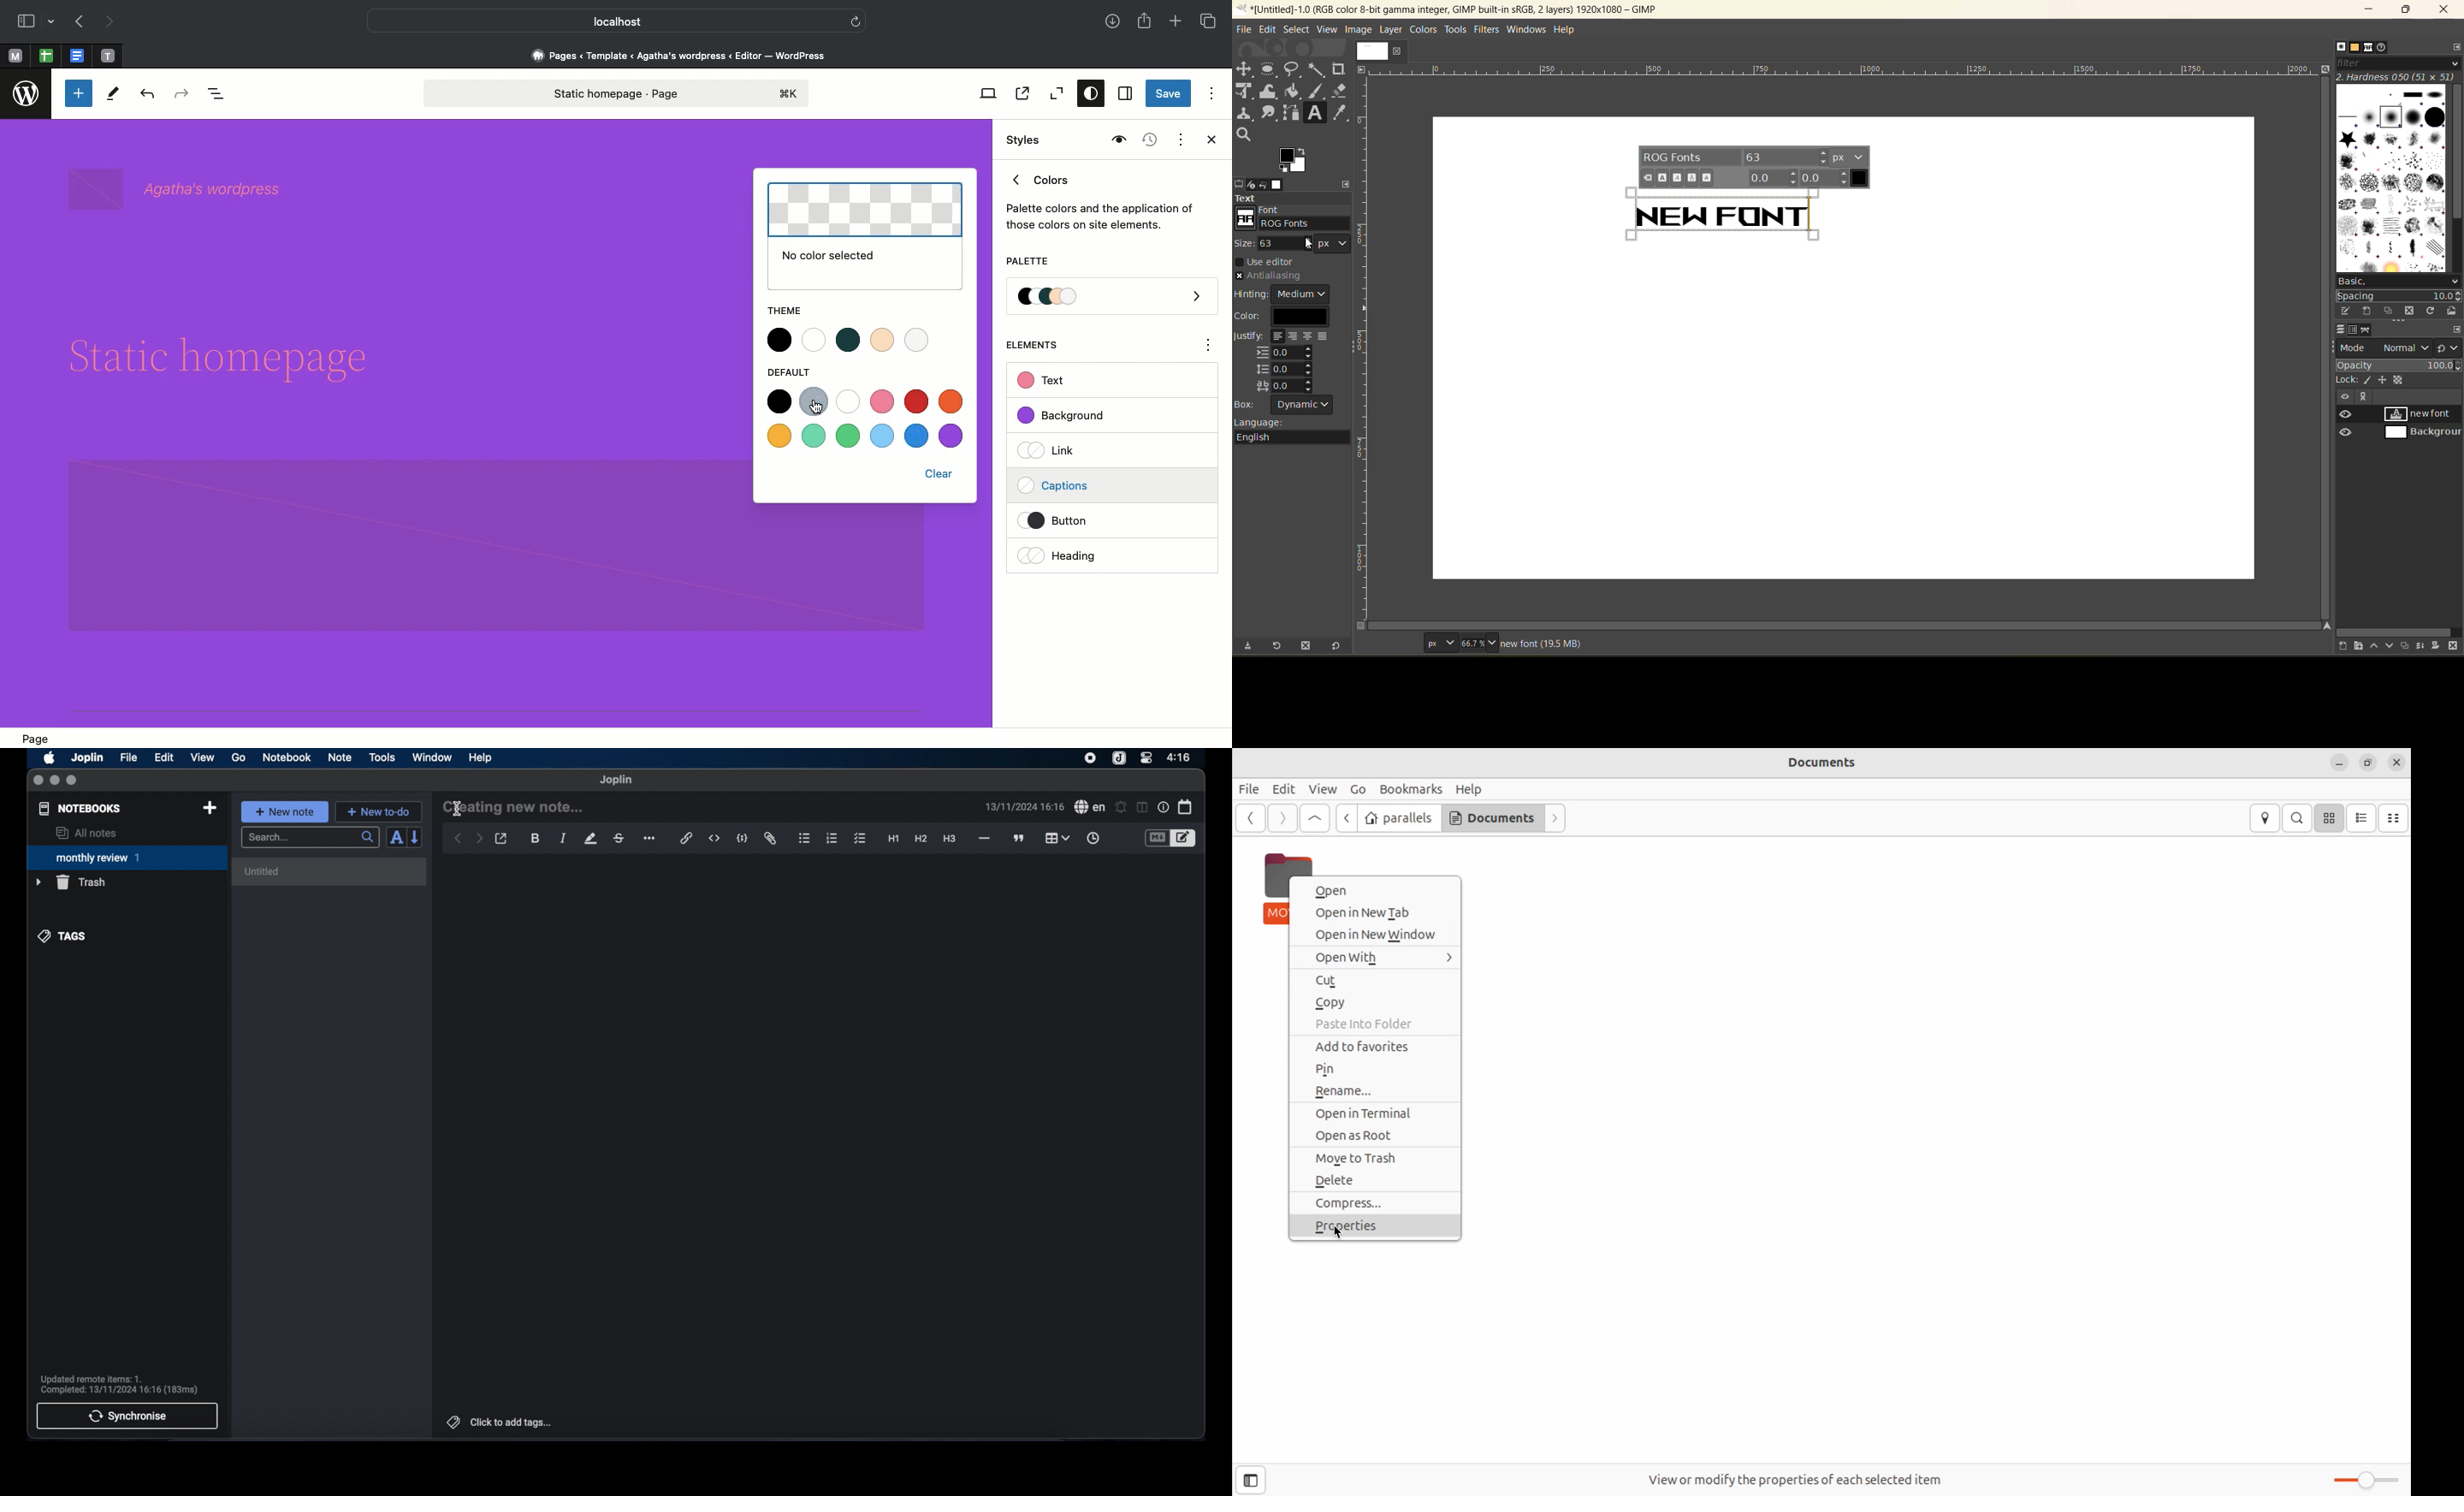 This screenshot has width=2464, height=1512. I want to click on Tools, so click(114, 98).